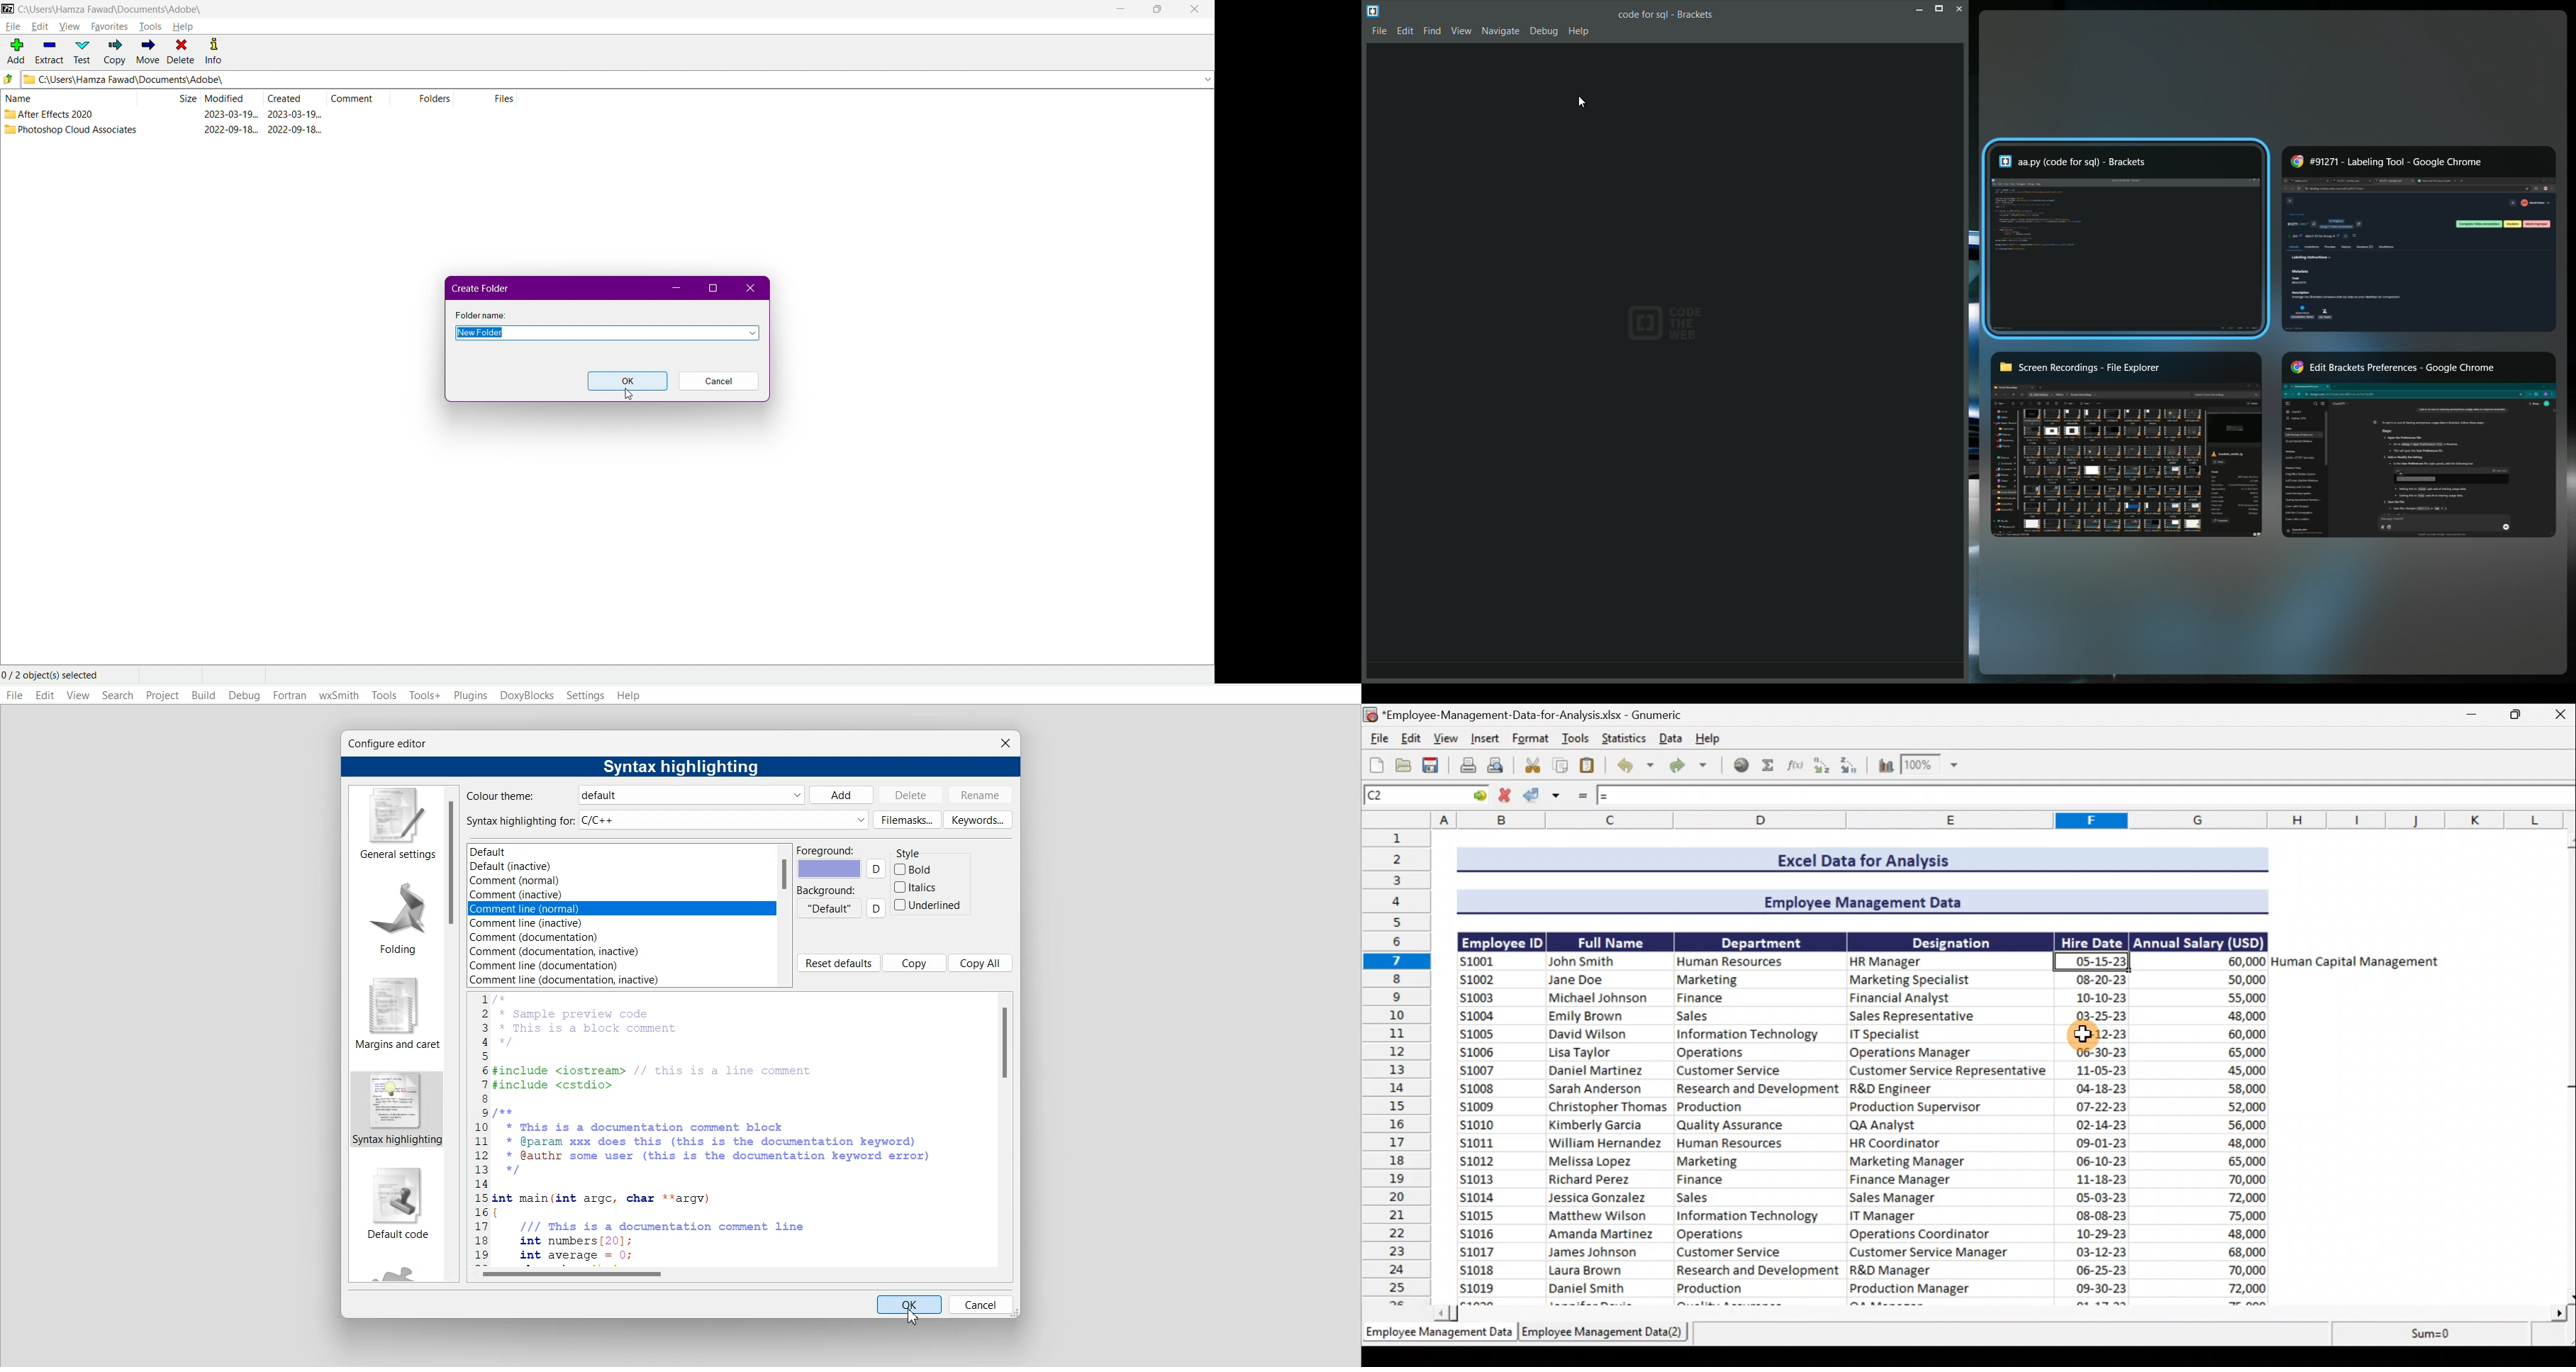 The width and height of the screenshot is (2576, 1372). Describe the element at coordinates (1433, 765) in the screenshot. I see `Save the current workbook` at that location.